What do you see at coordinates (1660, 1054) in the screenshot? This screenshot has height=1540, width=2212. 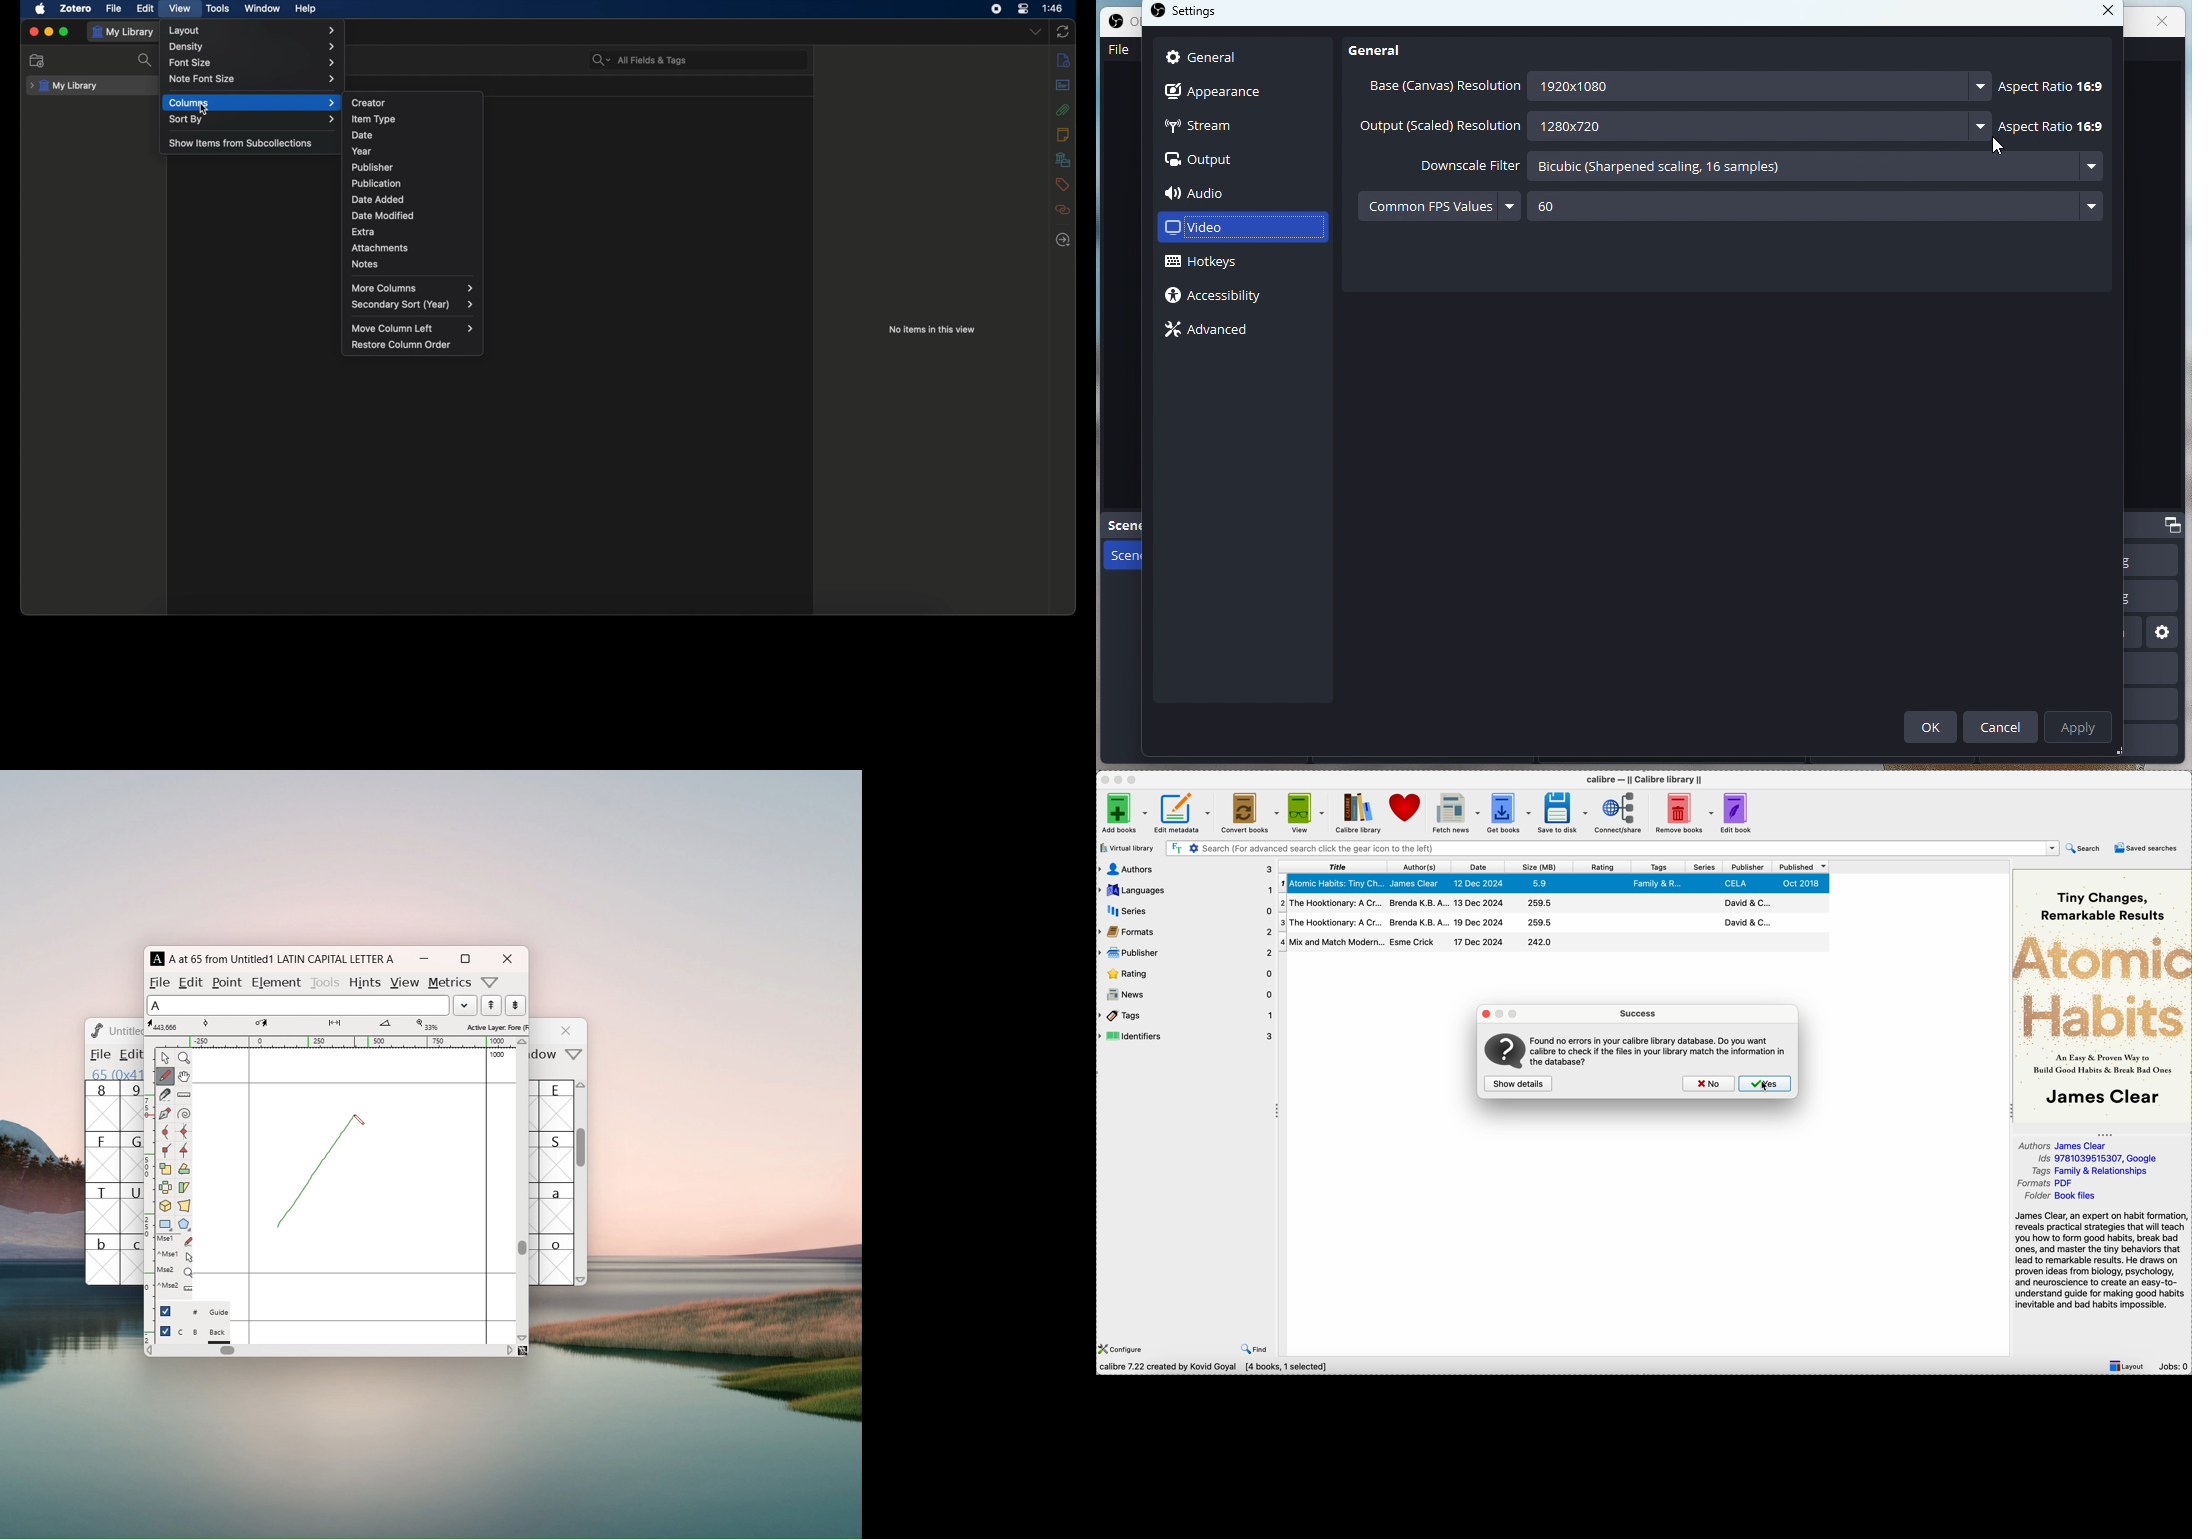 I see `information` at bounding box center [1660, 1054].